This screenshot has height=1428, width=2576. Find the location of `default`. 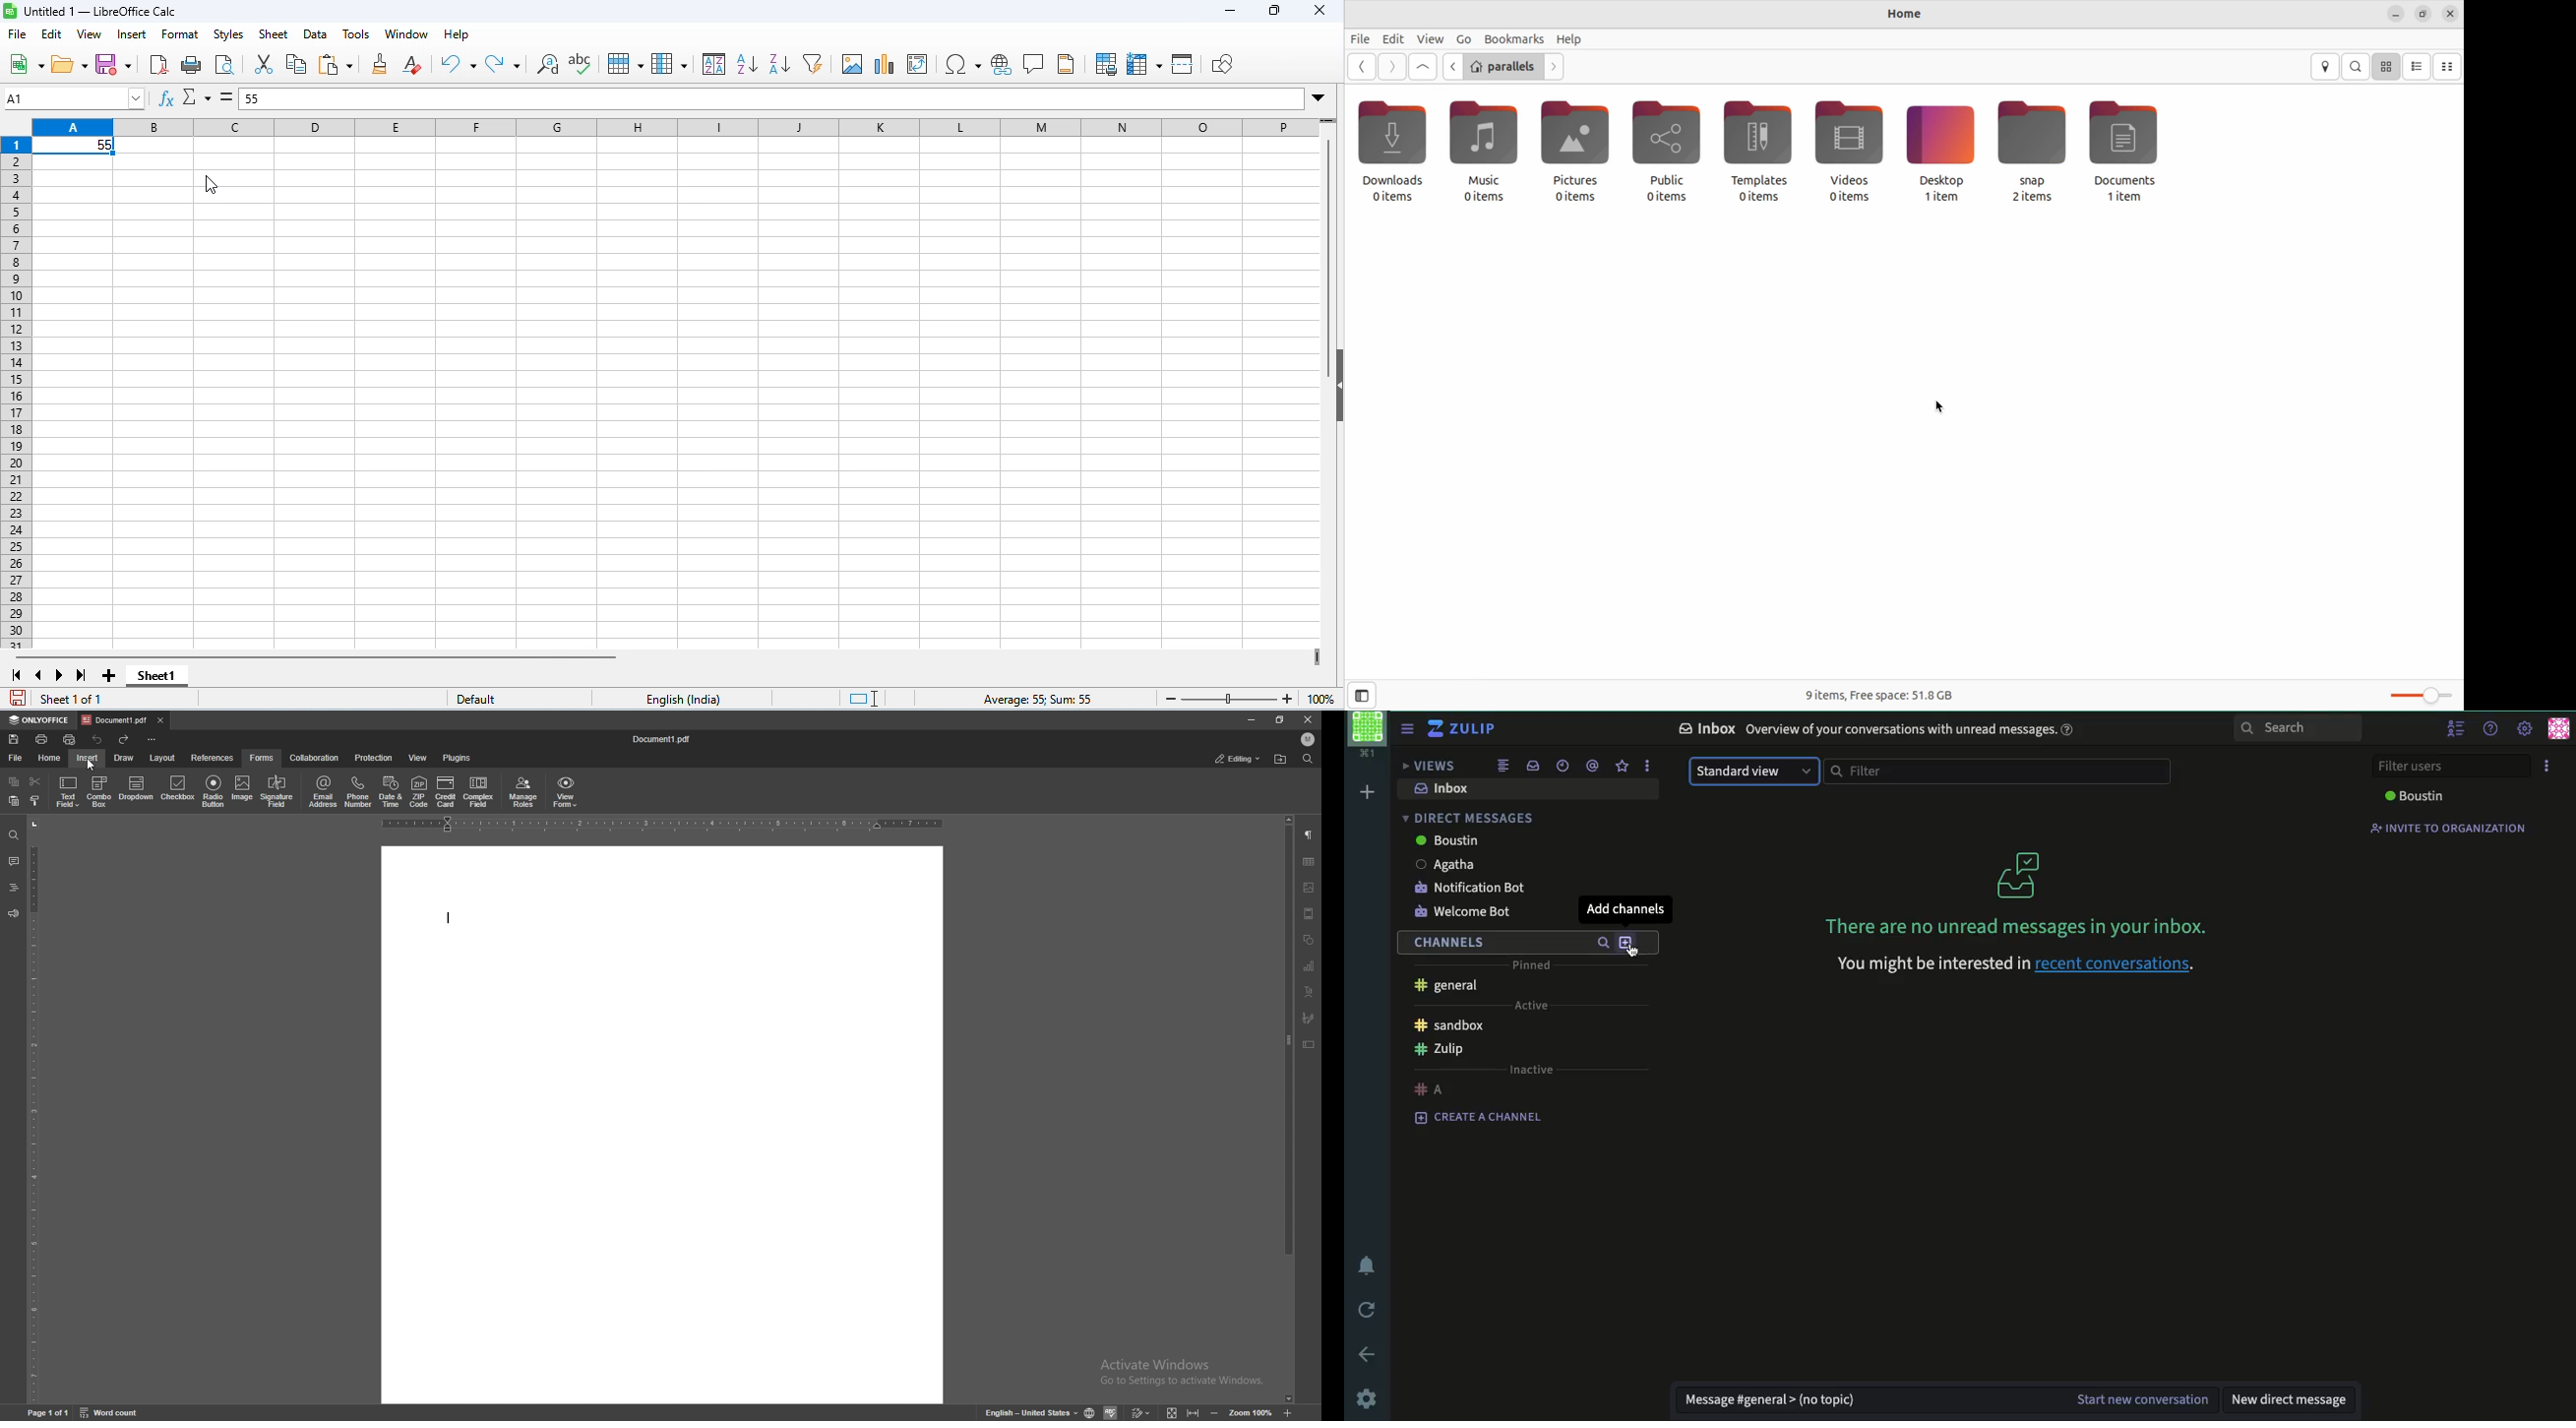

default is located at coordinates (465, 698).